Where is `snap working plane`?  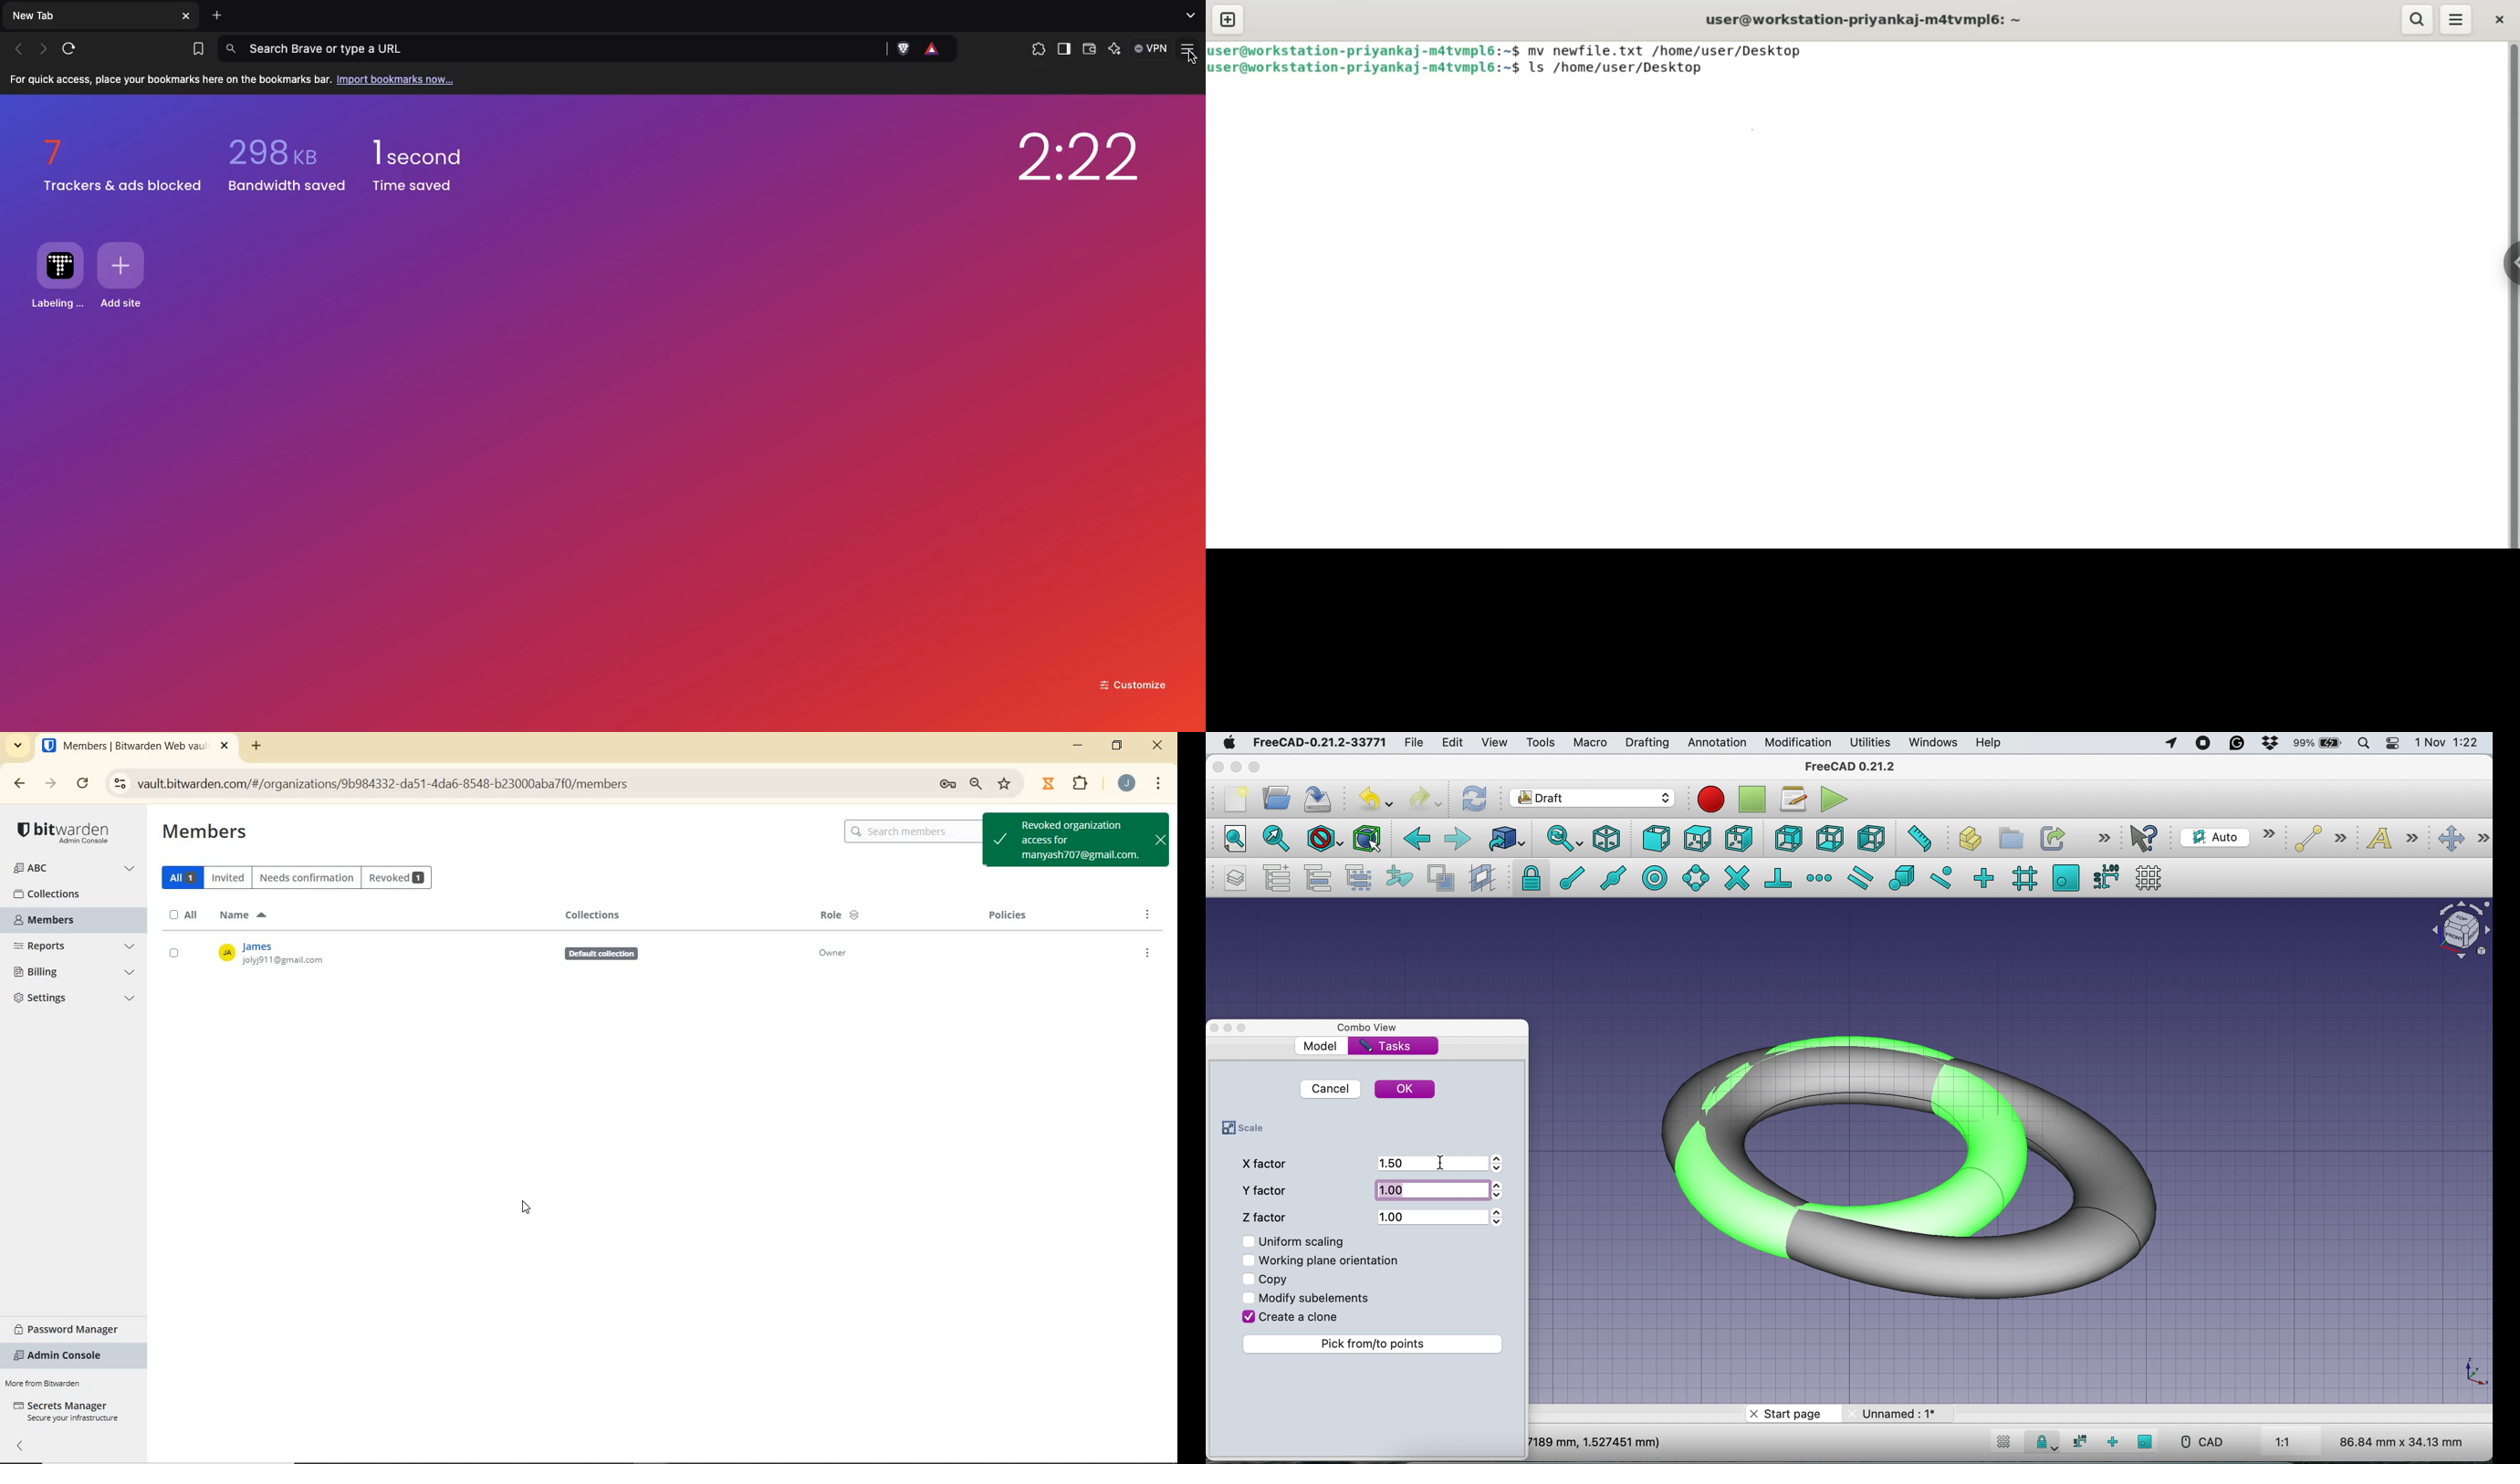 snap working plane is located at coordinates (2066, 877).